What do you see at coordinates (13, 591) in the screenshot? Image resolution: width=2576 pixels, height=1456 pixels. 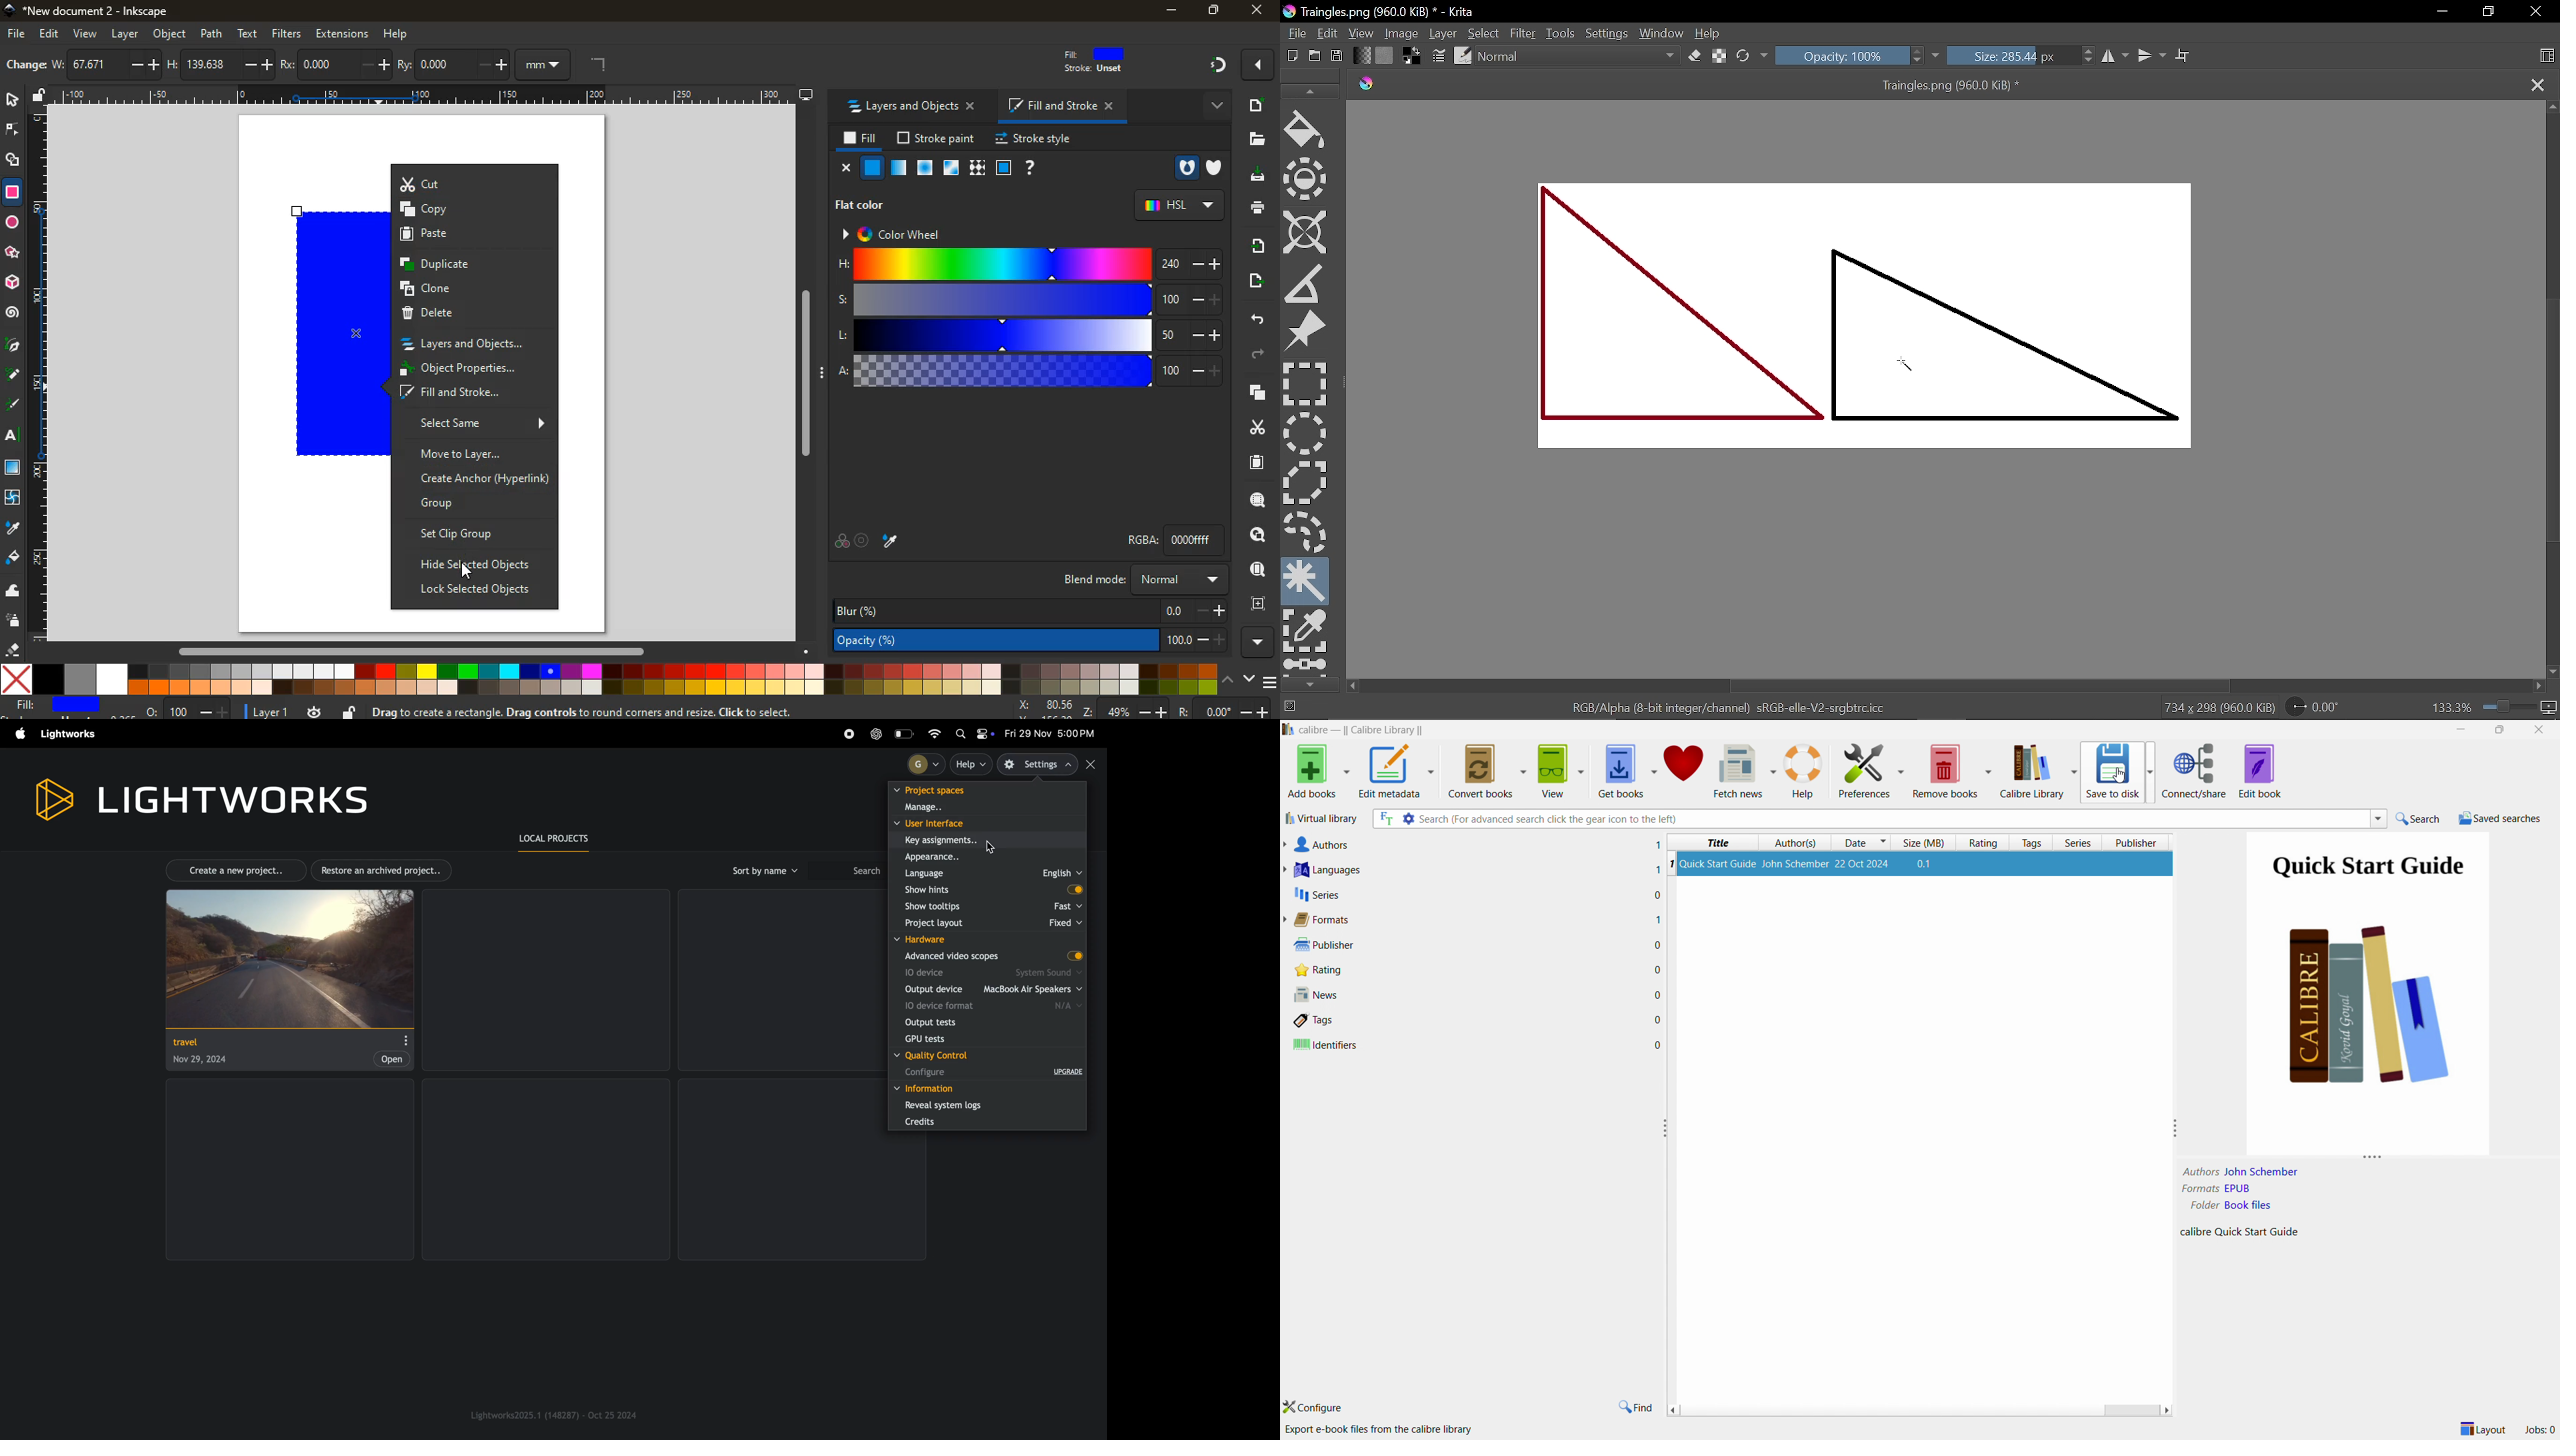 I see `wave` at bounding box center [13, 591].